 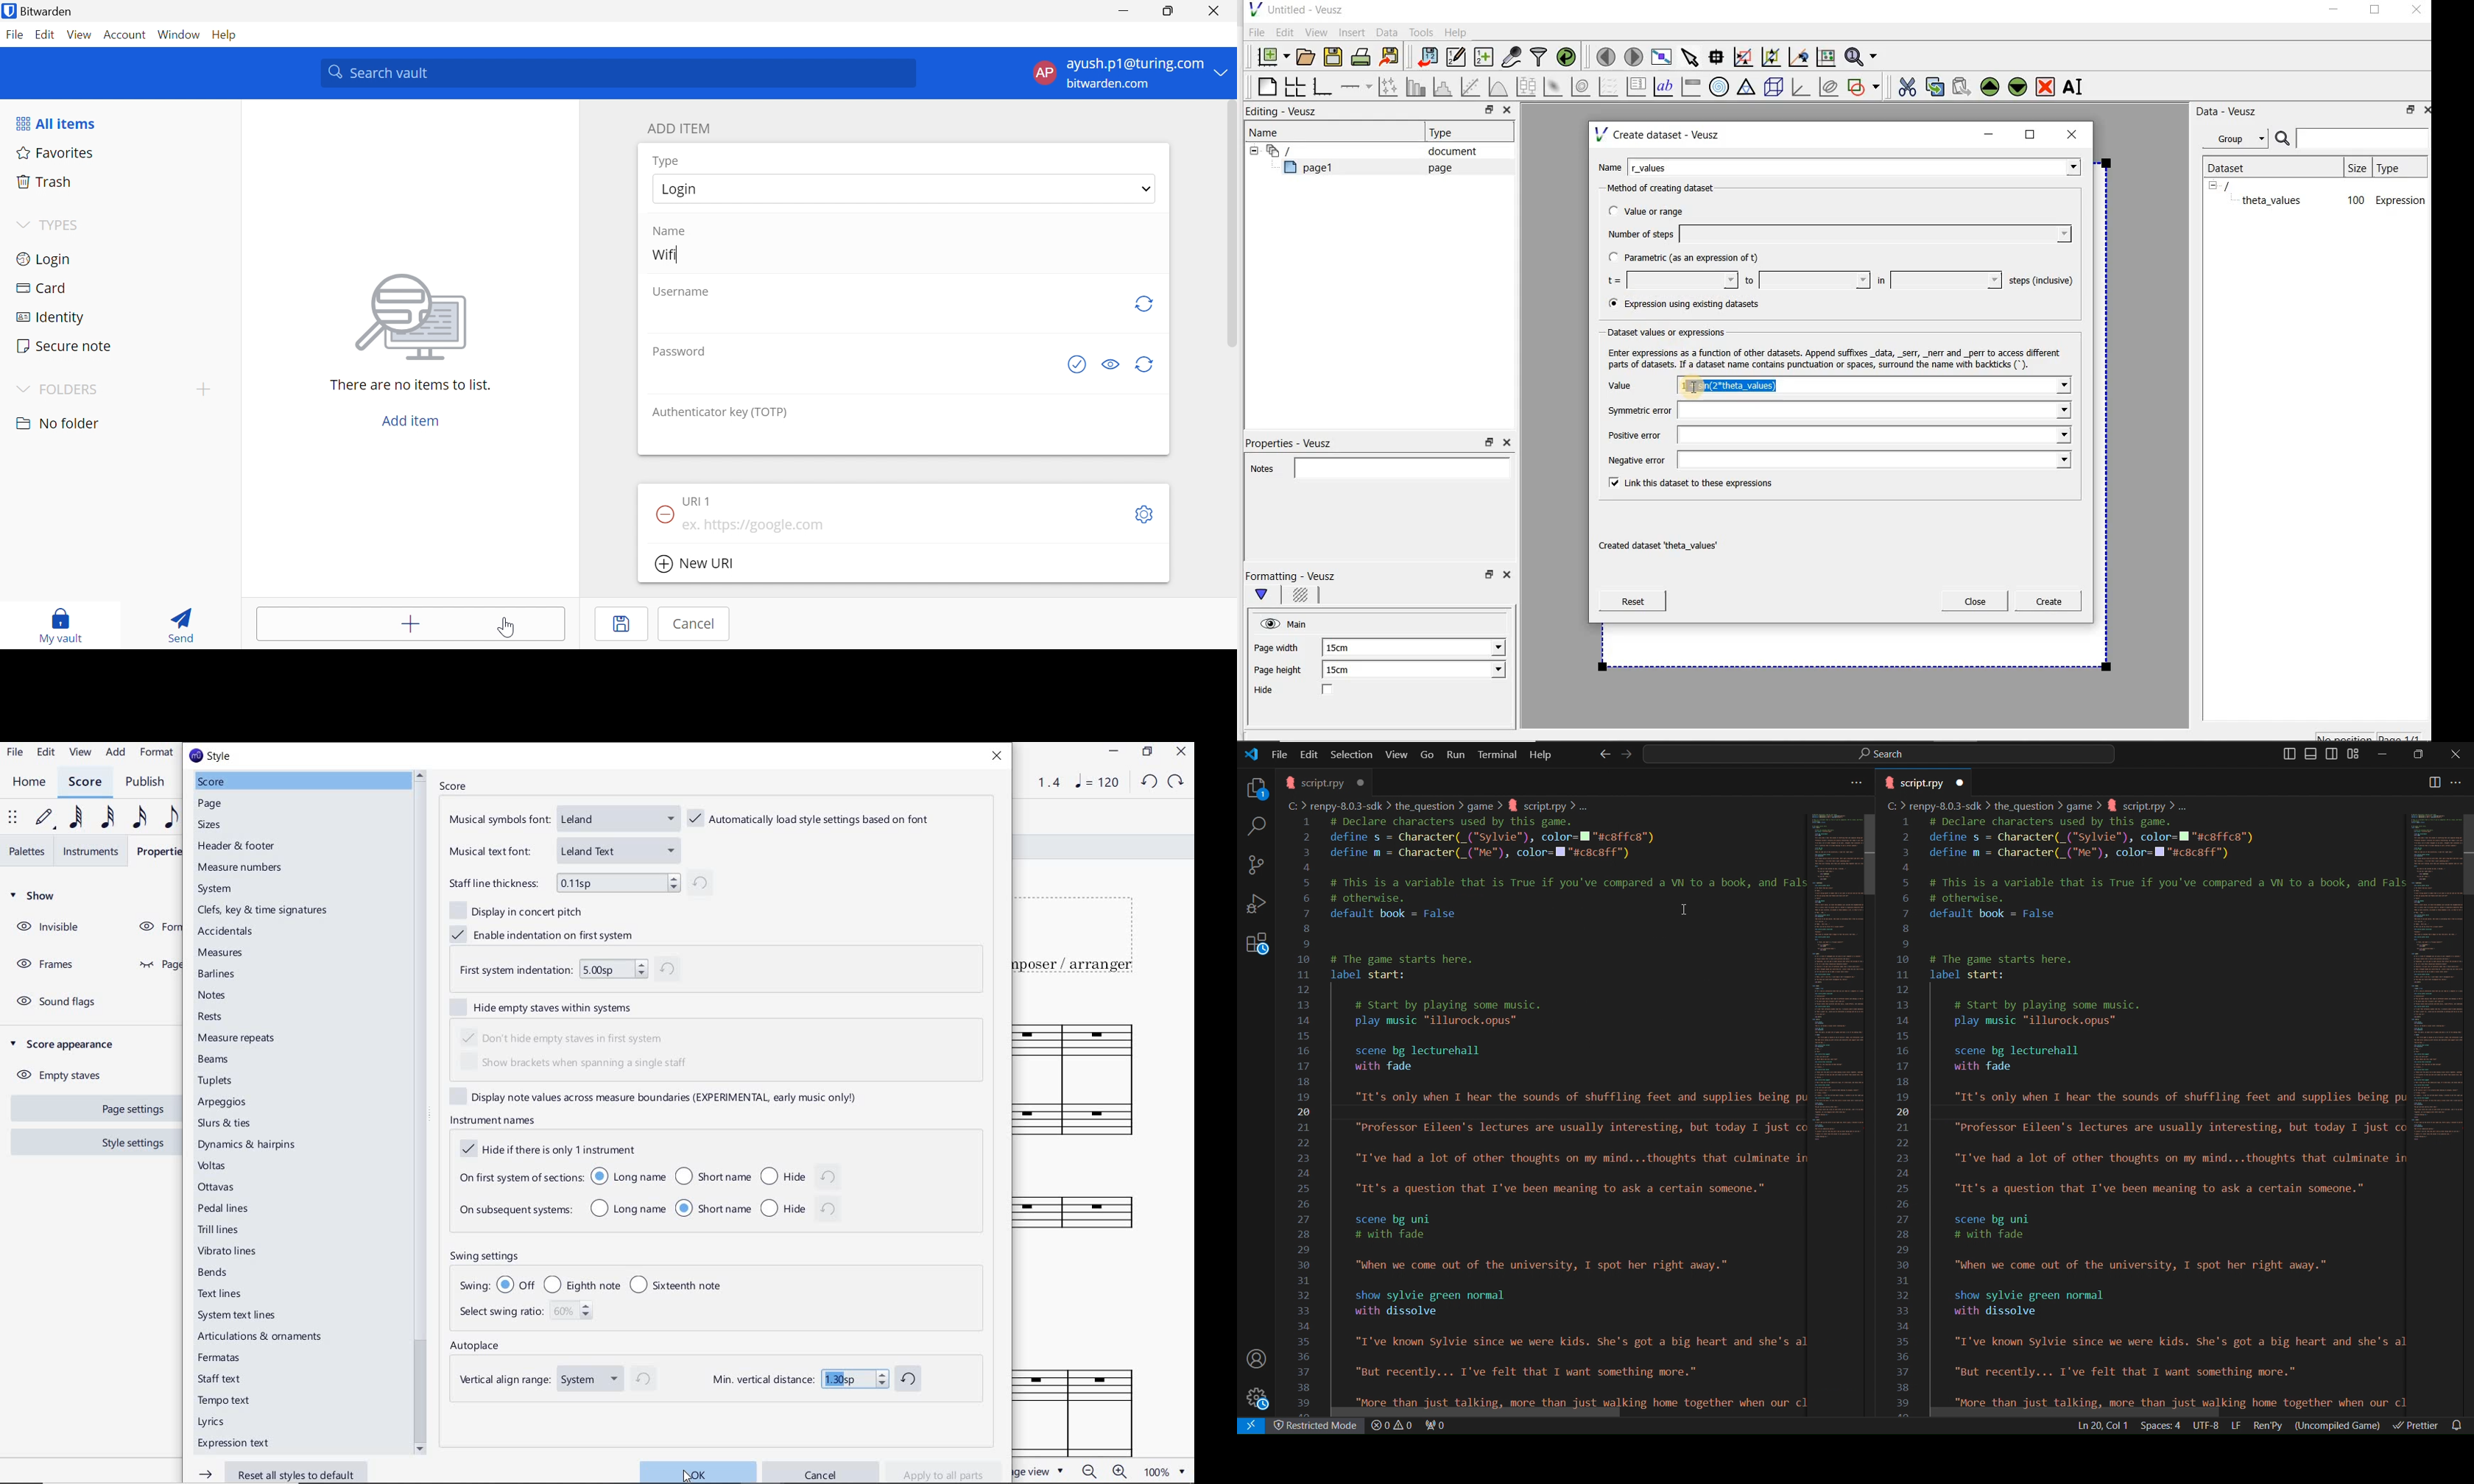 I want to click on VIEW, so click(x=82, y=753).